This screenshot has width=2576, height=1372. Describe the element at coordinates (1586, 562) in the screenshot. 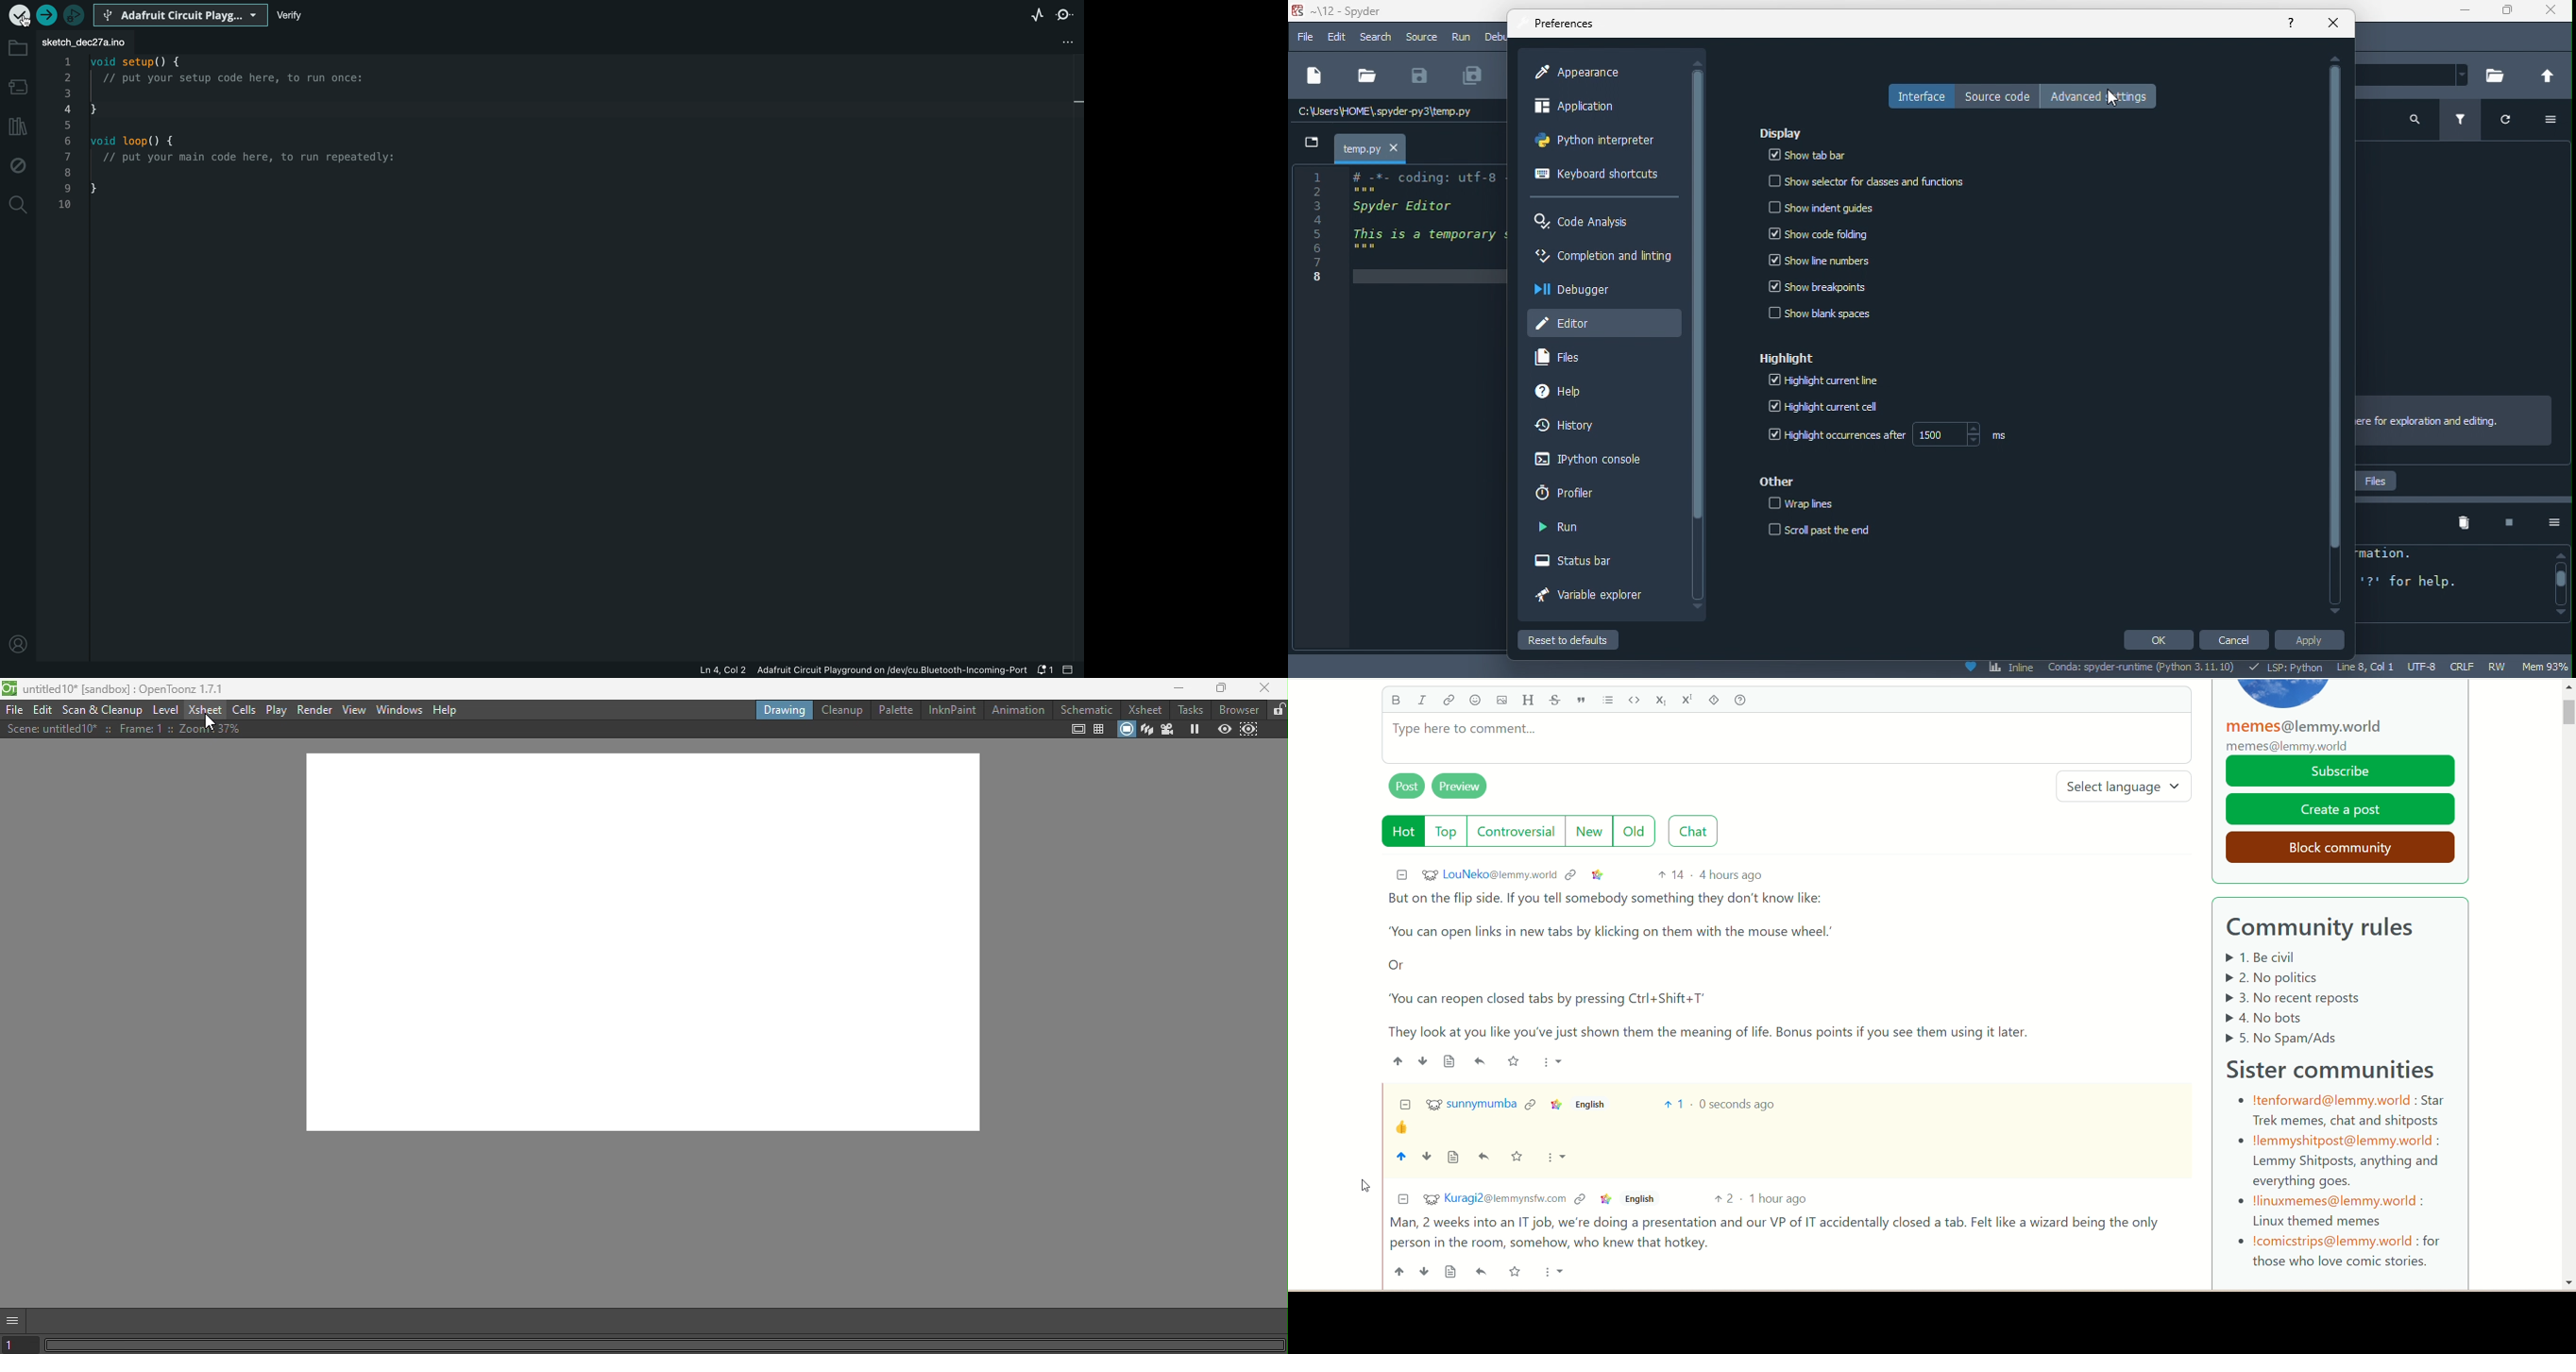

I see `status bar` at that location.